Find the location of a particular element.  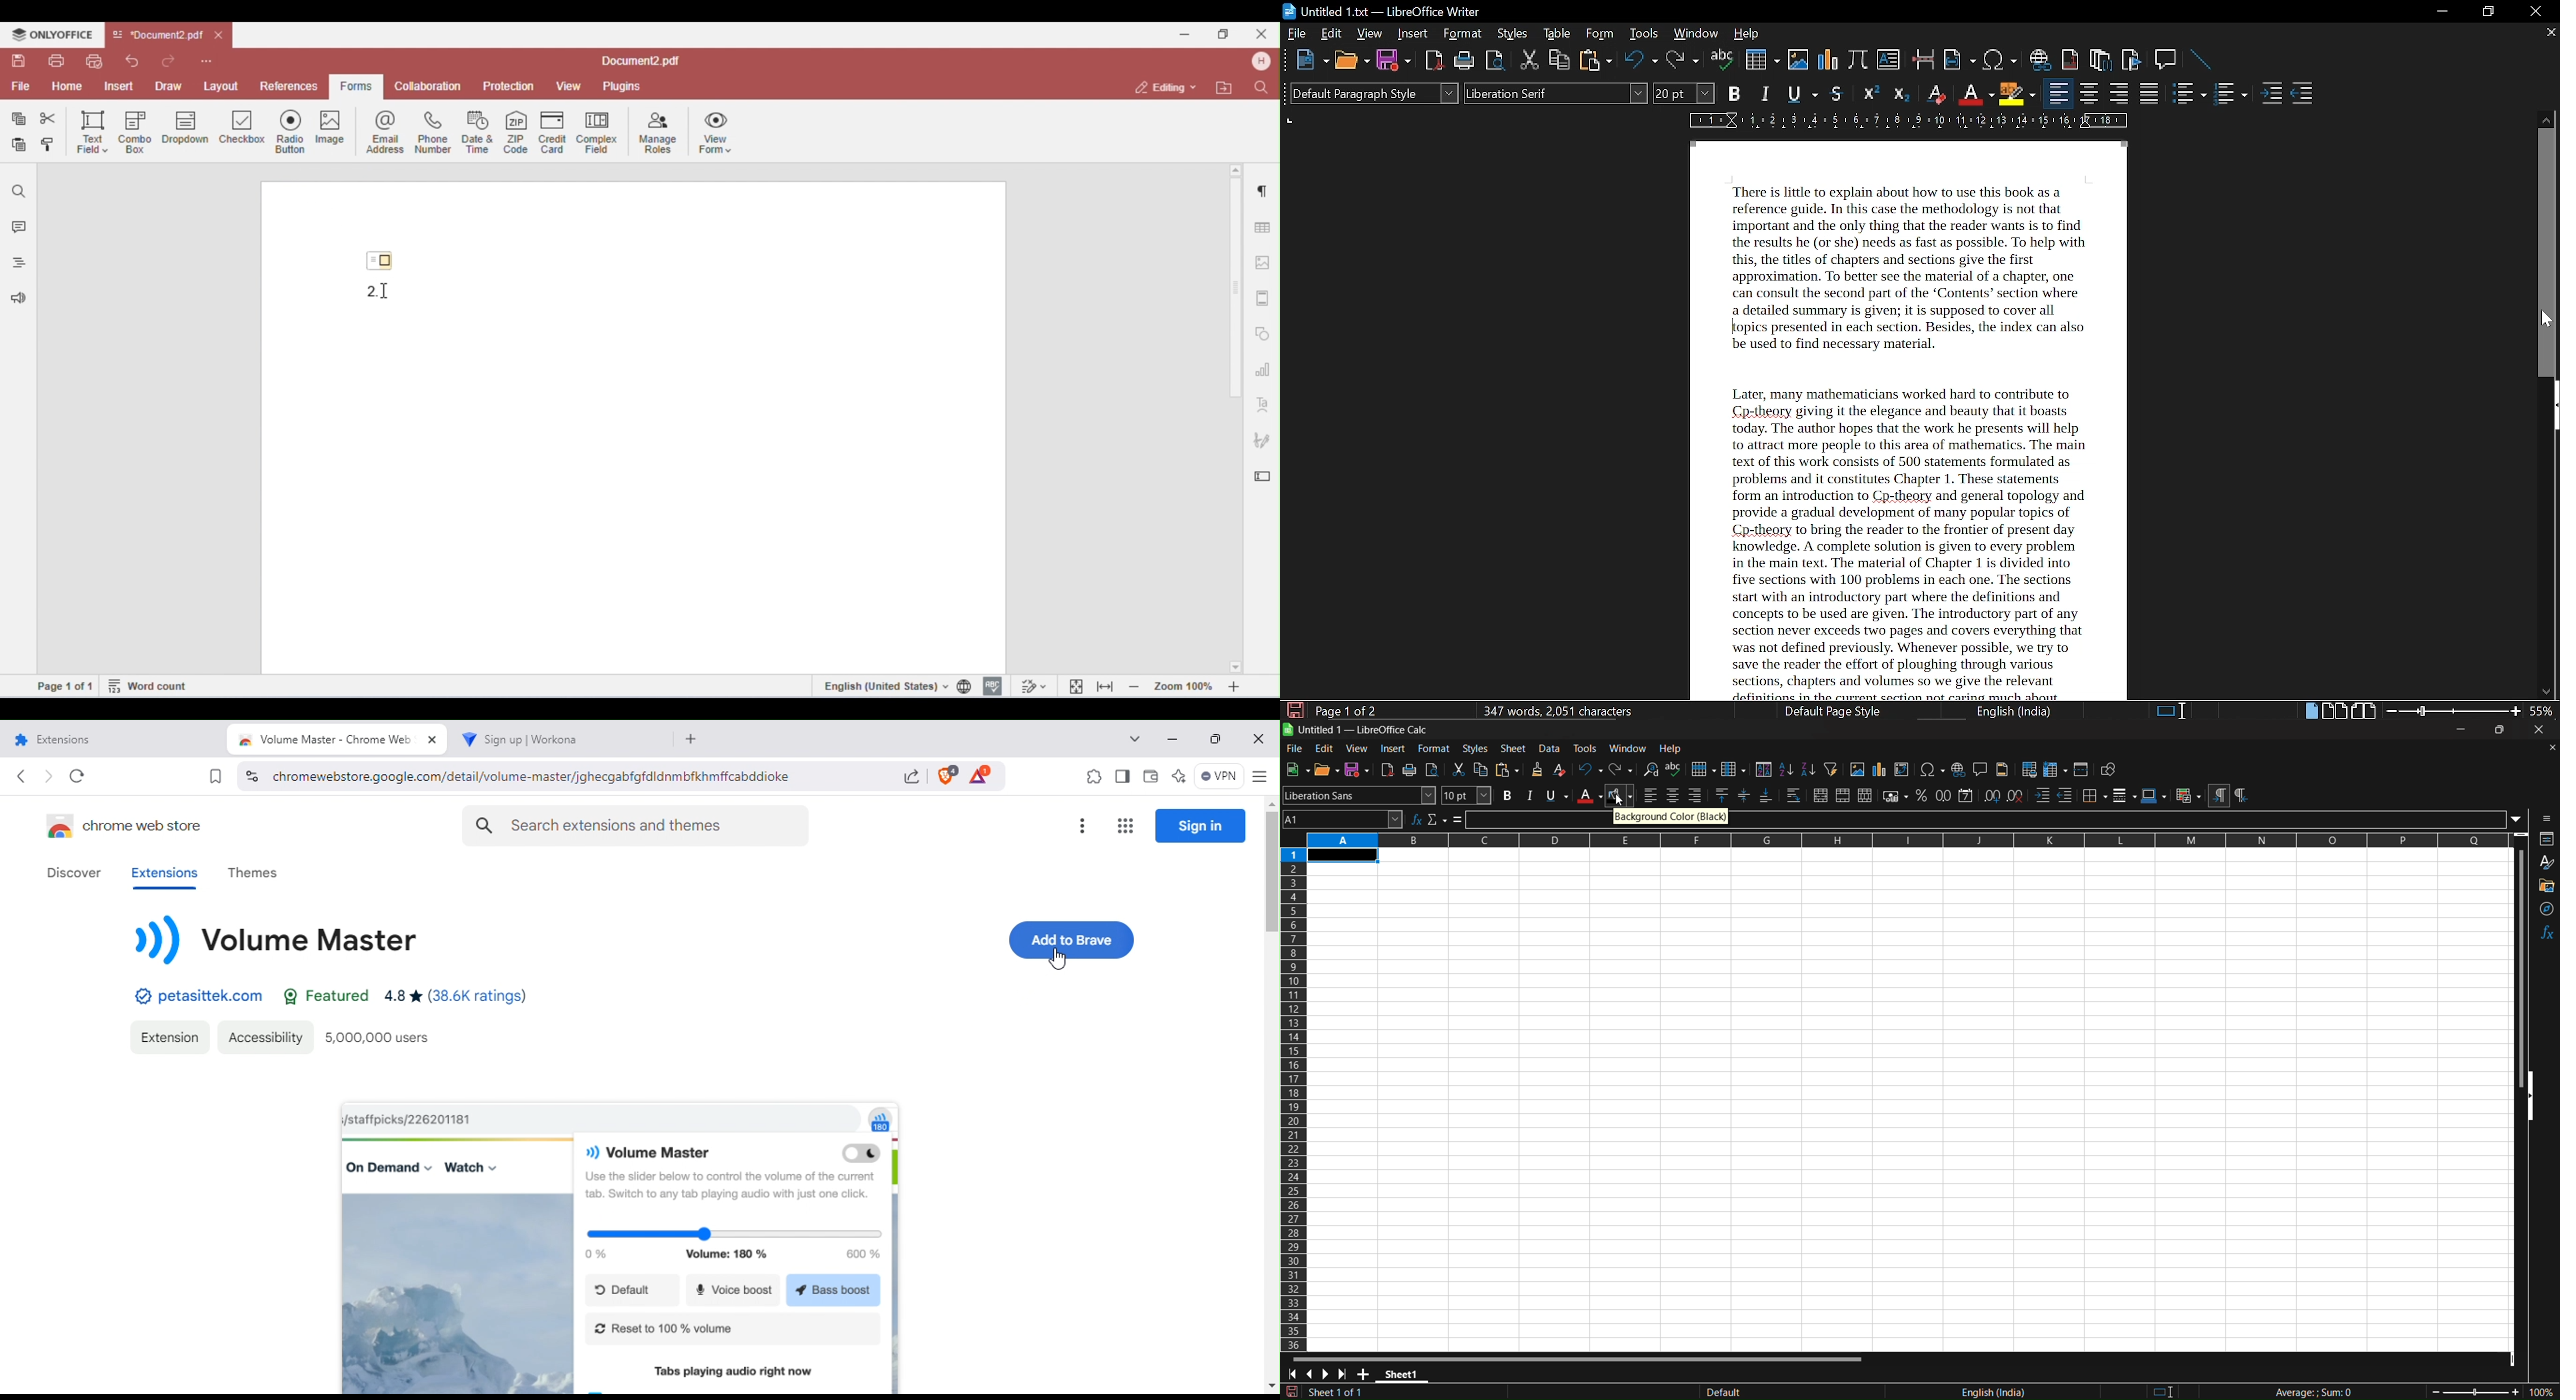

underline is located at coordinates (1555, 795).